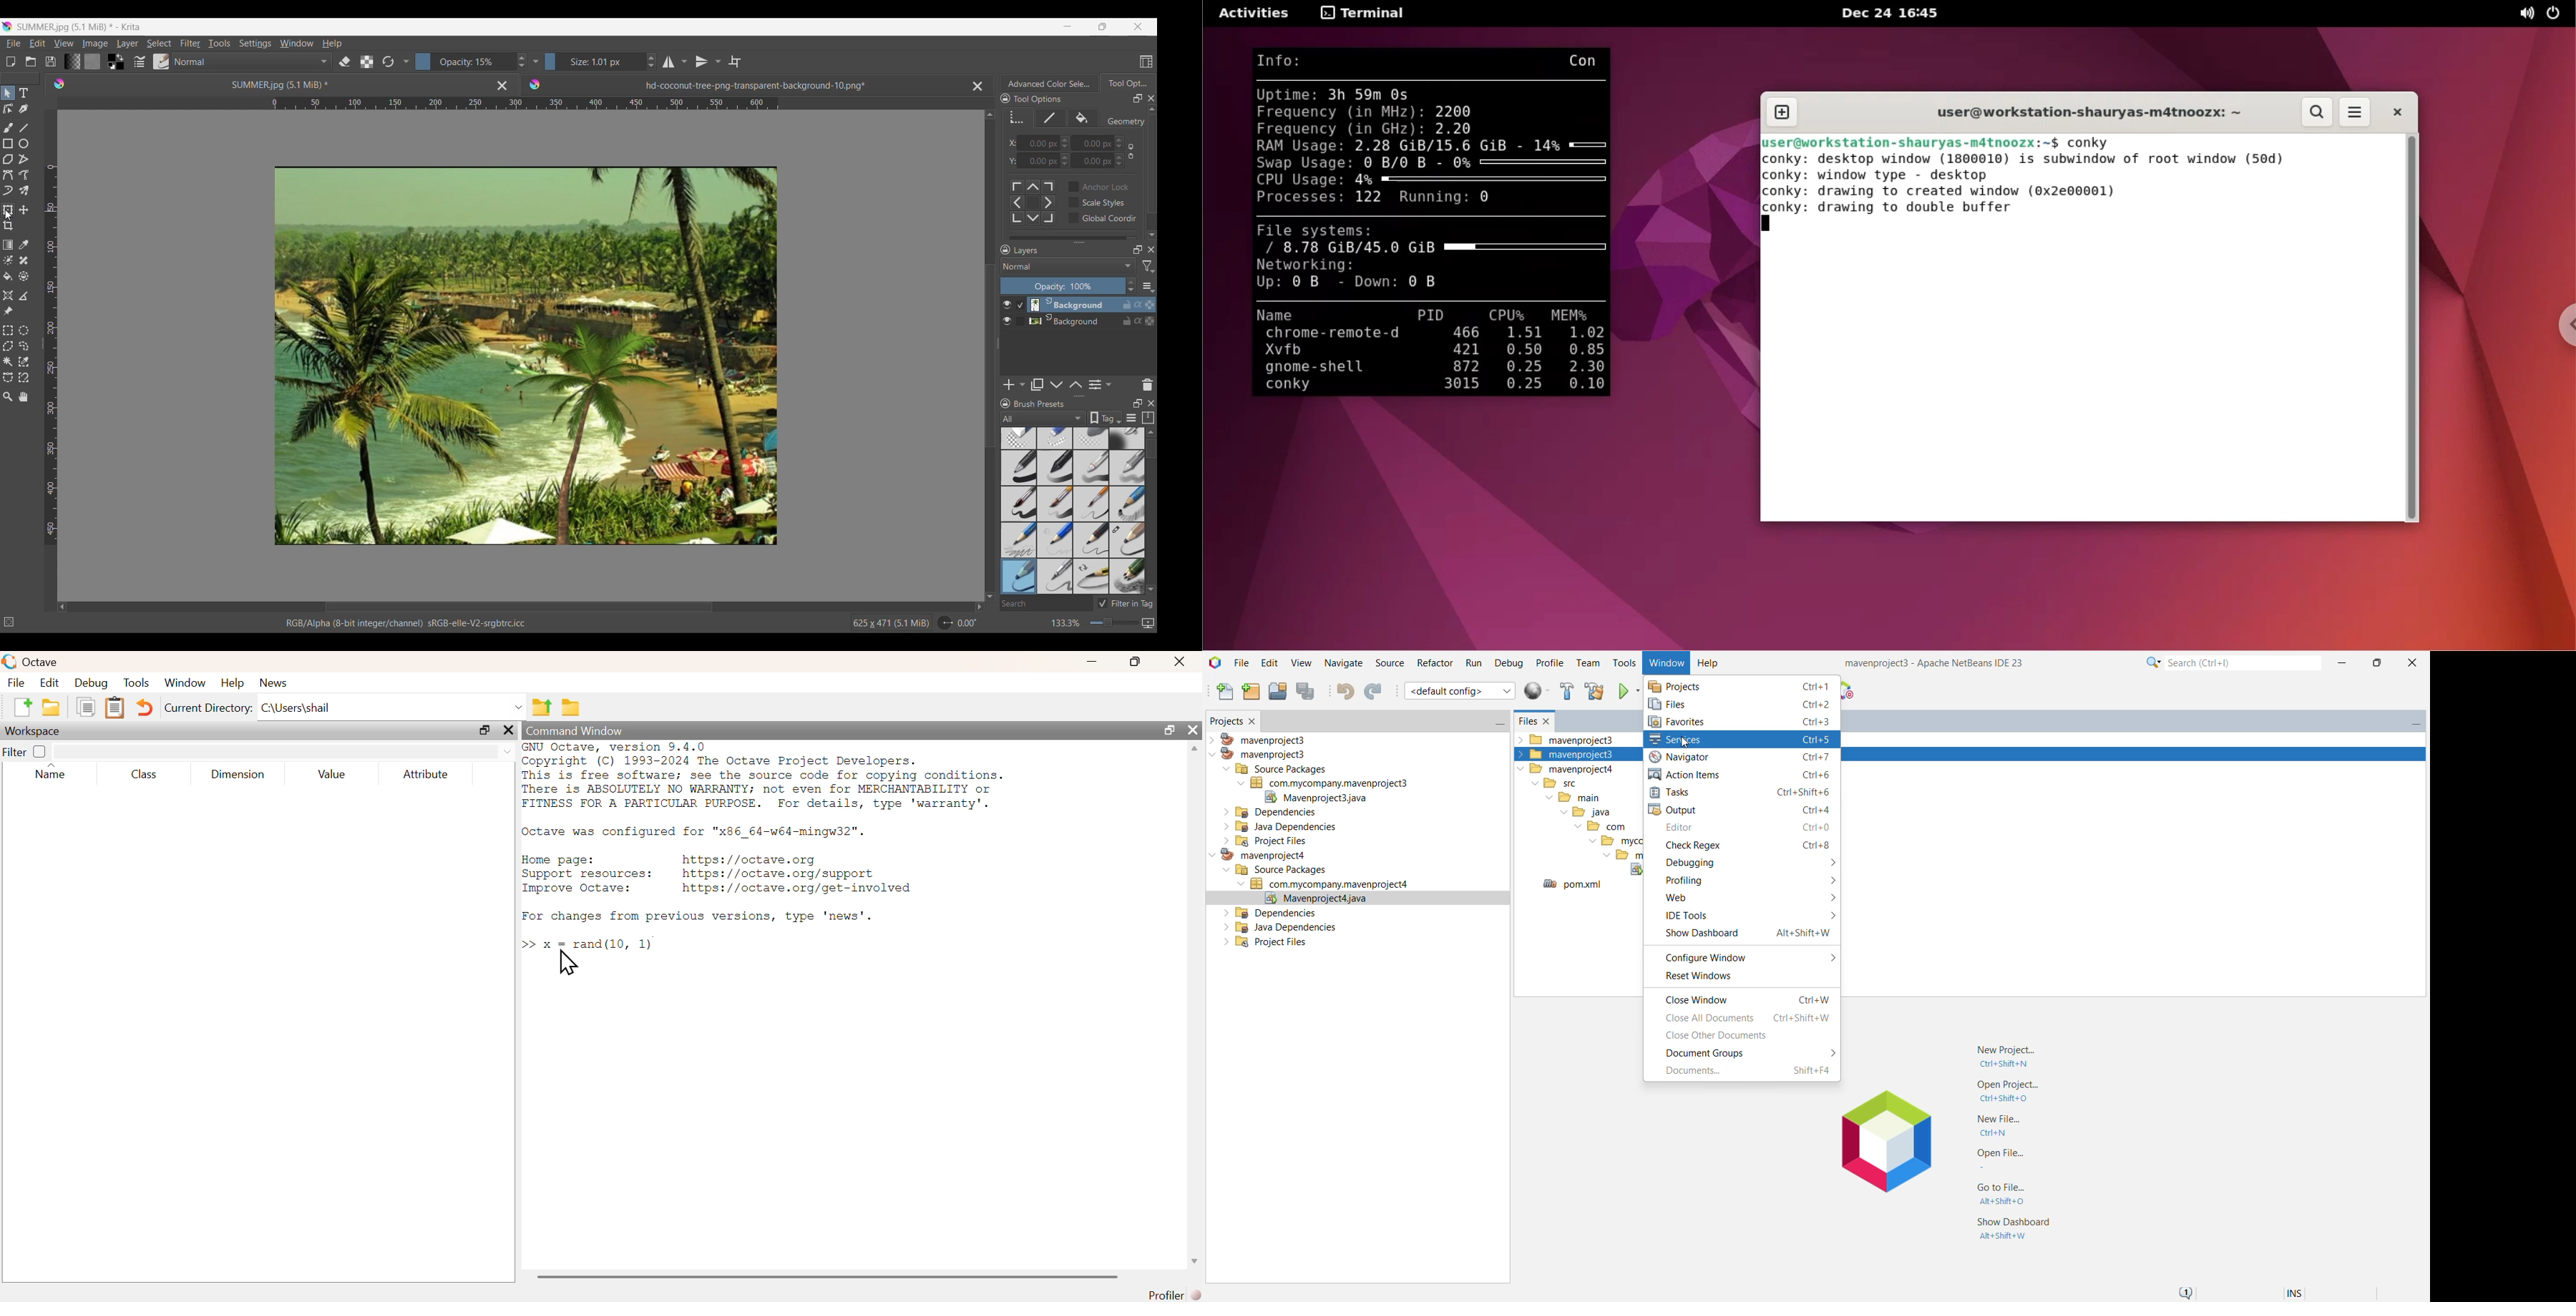 This screenshot has width=2576, height=1316. What do you see at coordinates (1044, 160) in the screenshot?
I see `0.00px` at bounding box center [1044, 160].